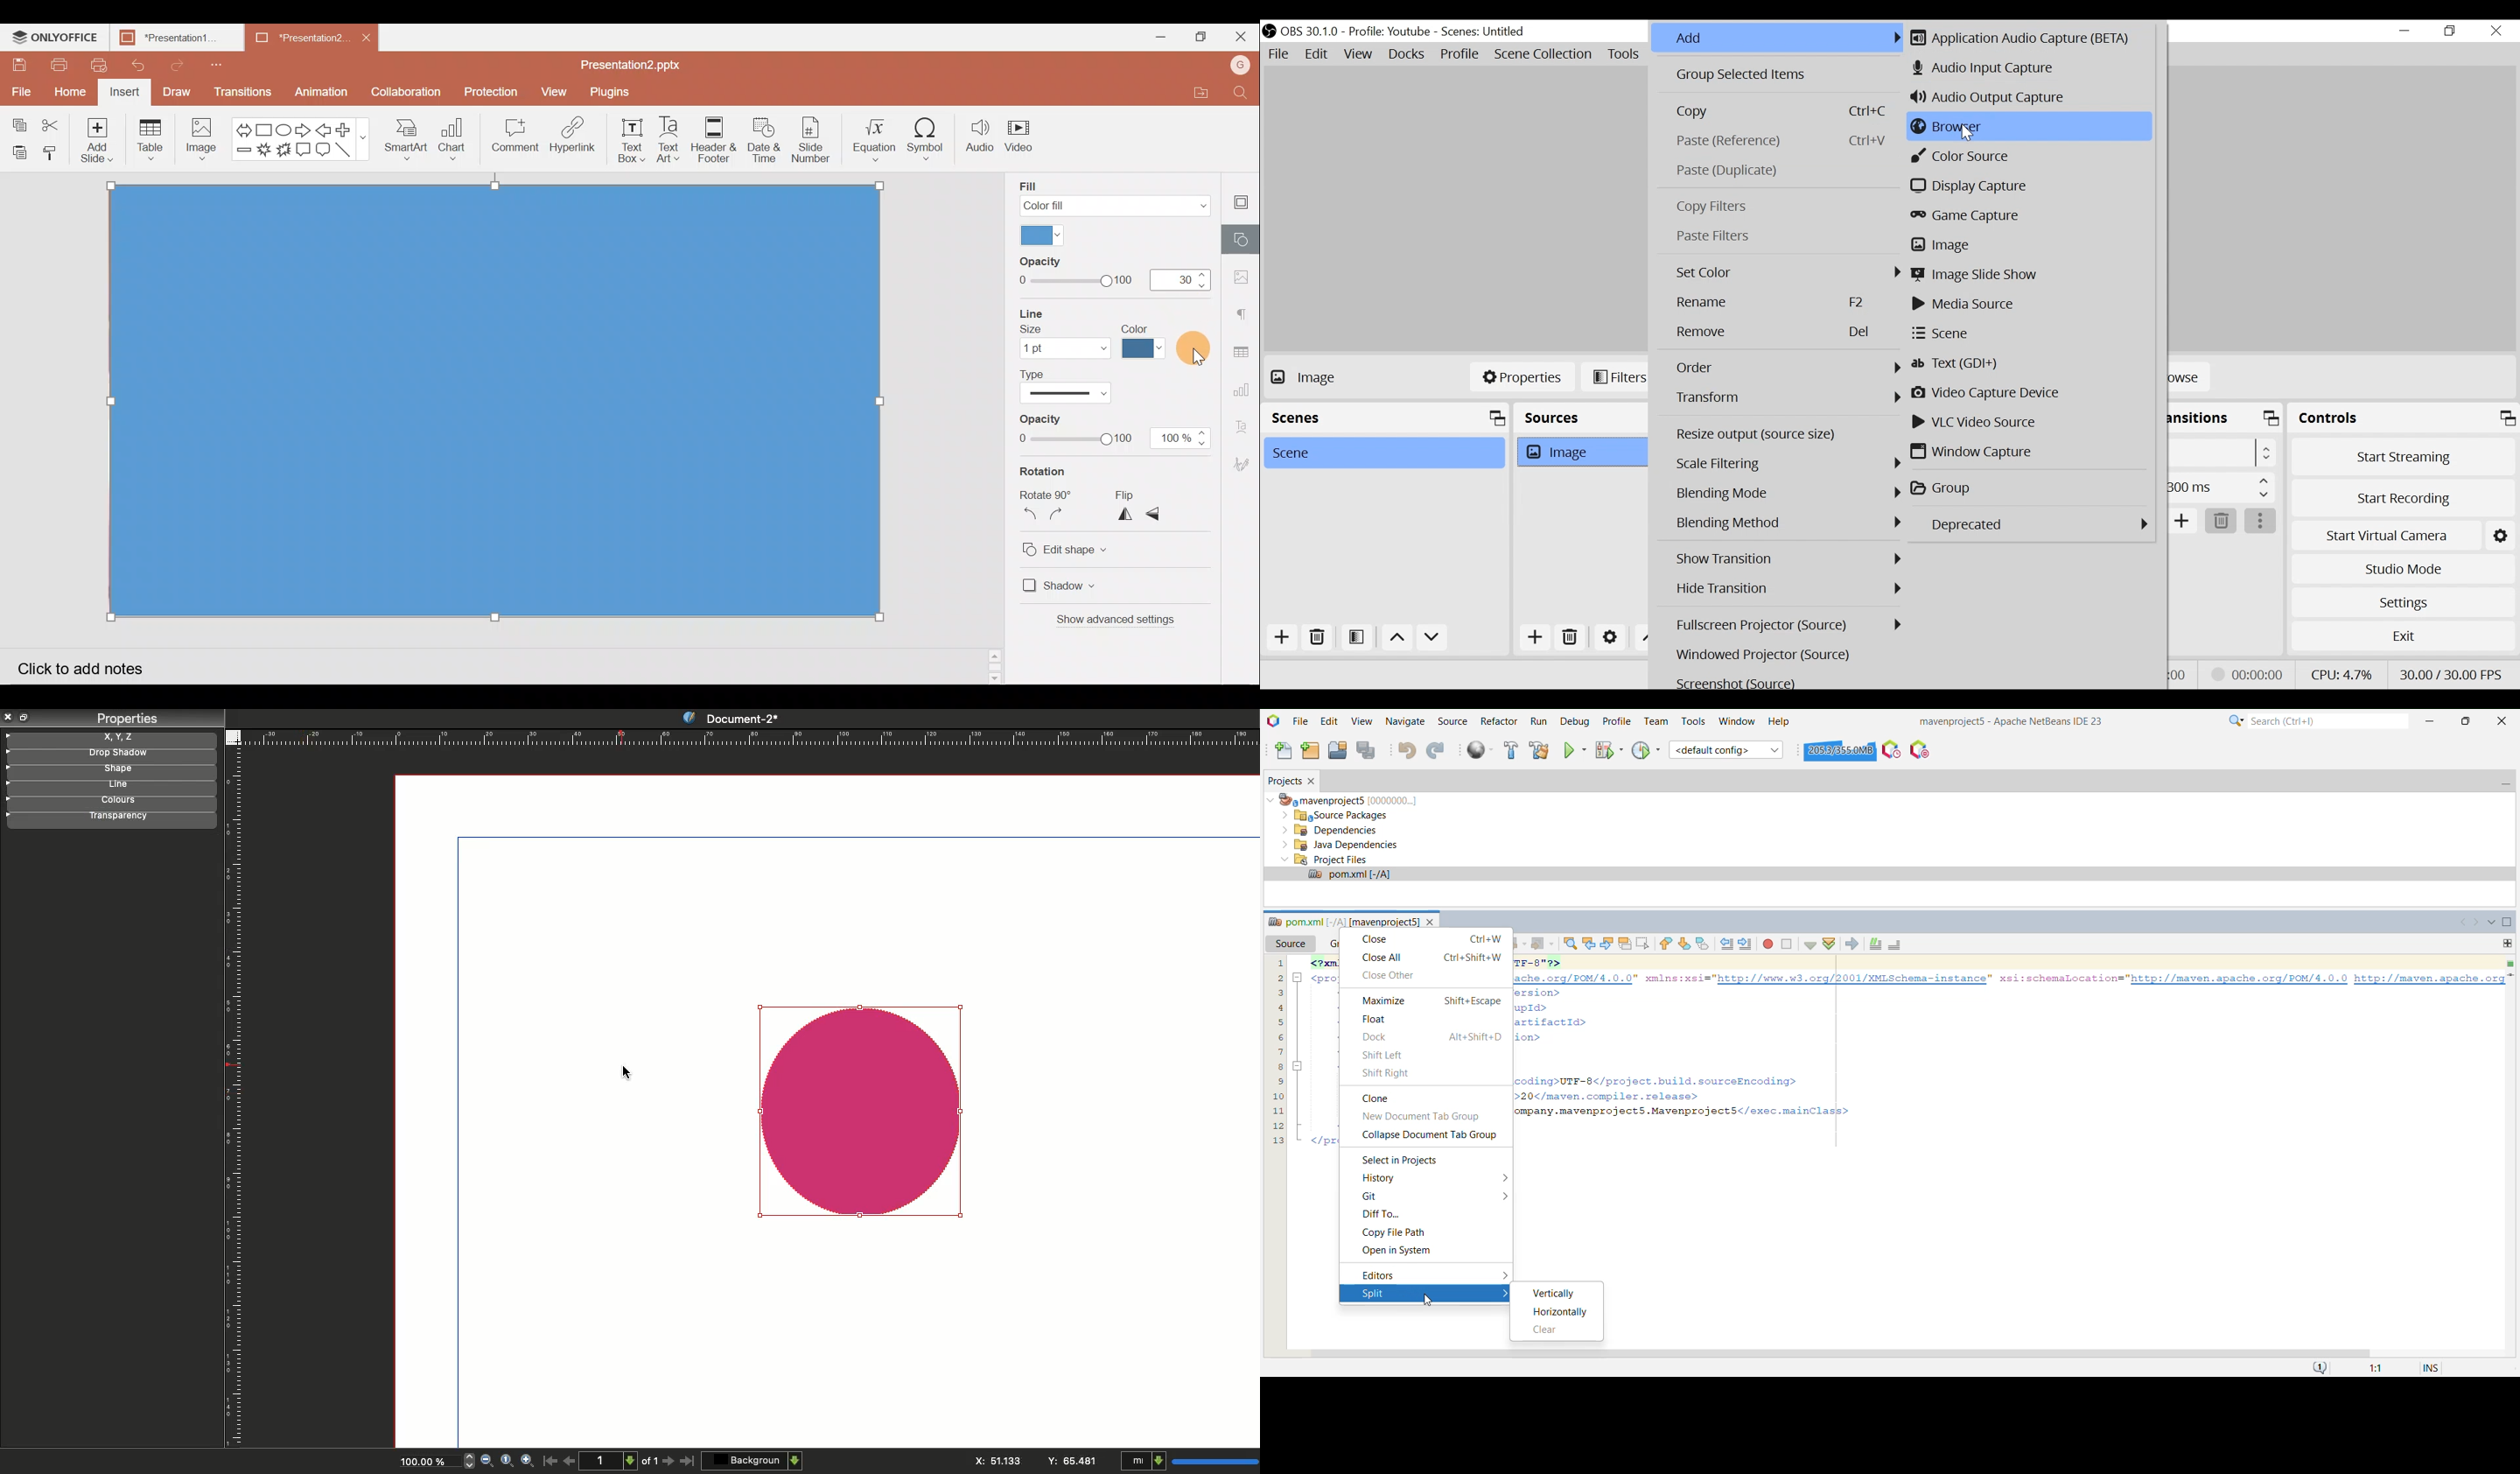 This screenshot has height=1484, width=2520. I want to click on Image, so click(2029, 246).